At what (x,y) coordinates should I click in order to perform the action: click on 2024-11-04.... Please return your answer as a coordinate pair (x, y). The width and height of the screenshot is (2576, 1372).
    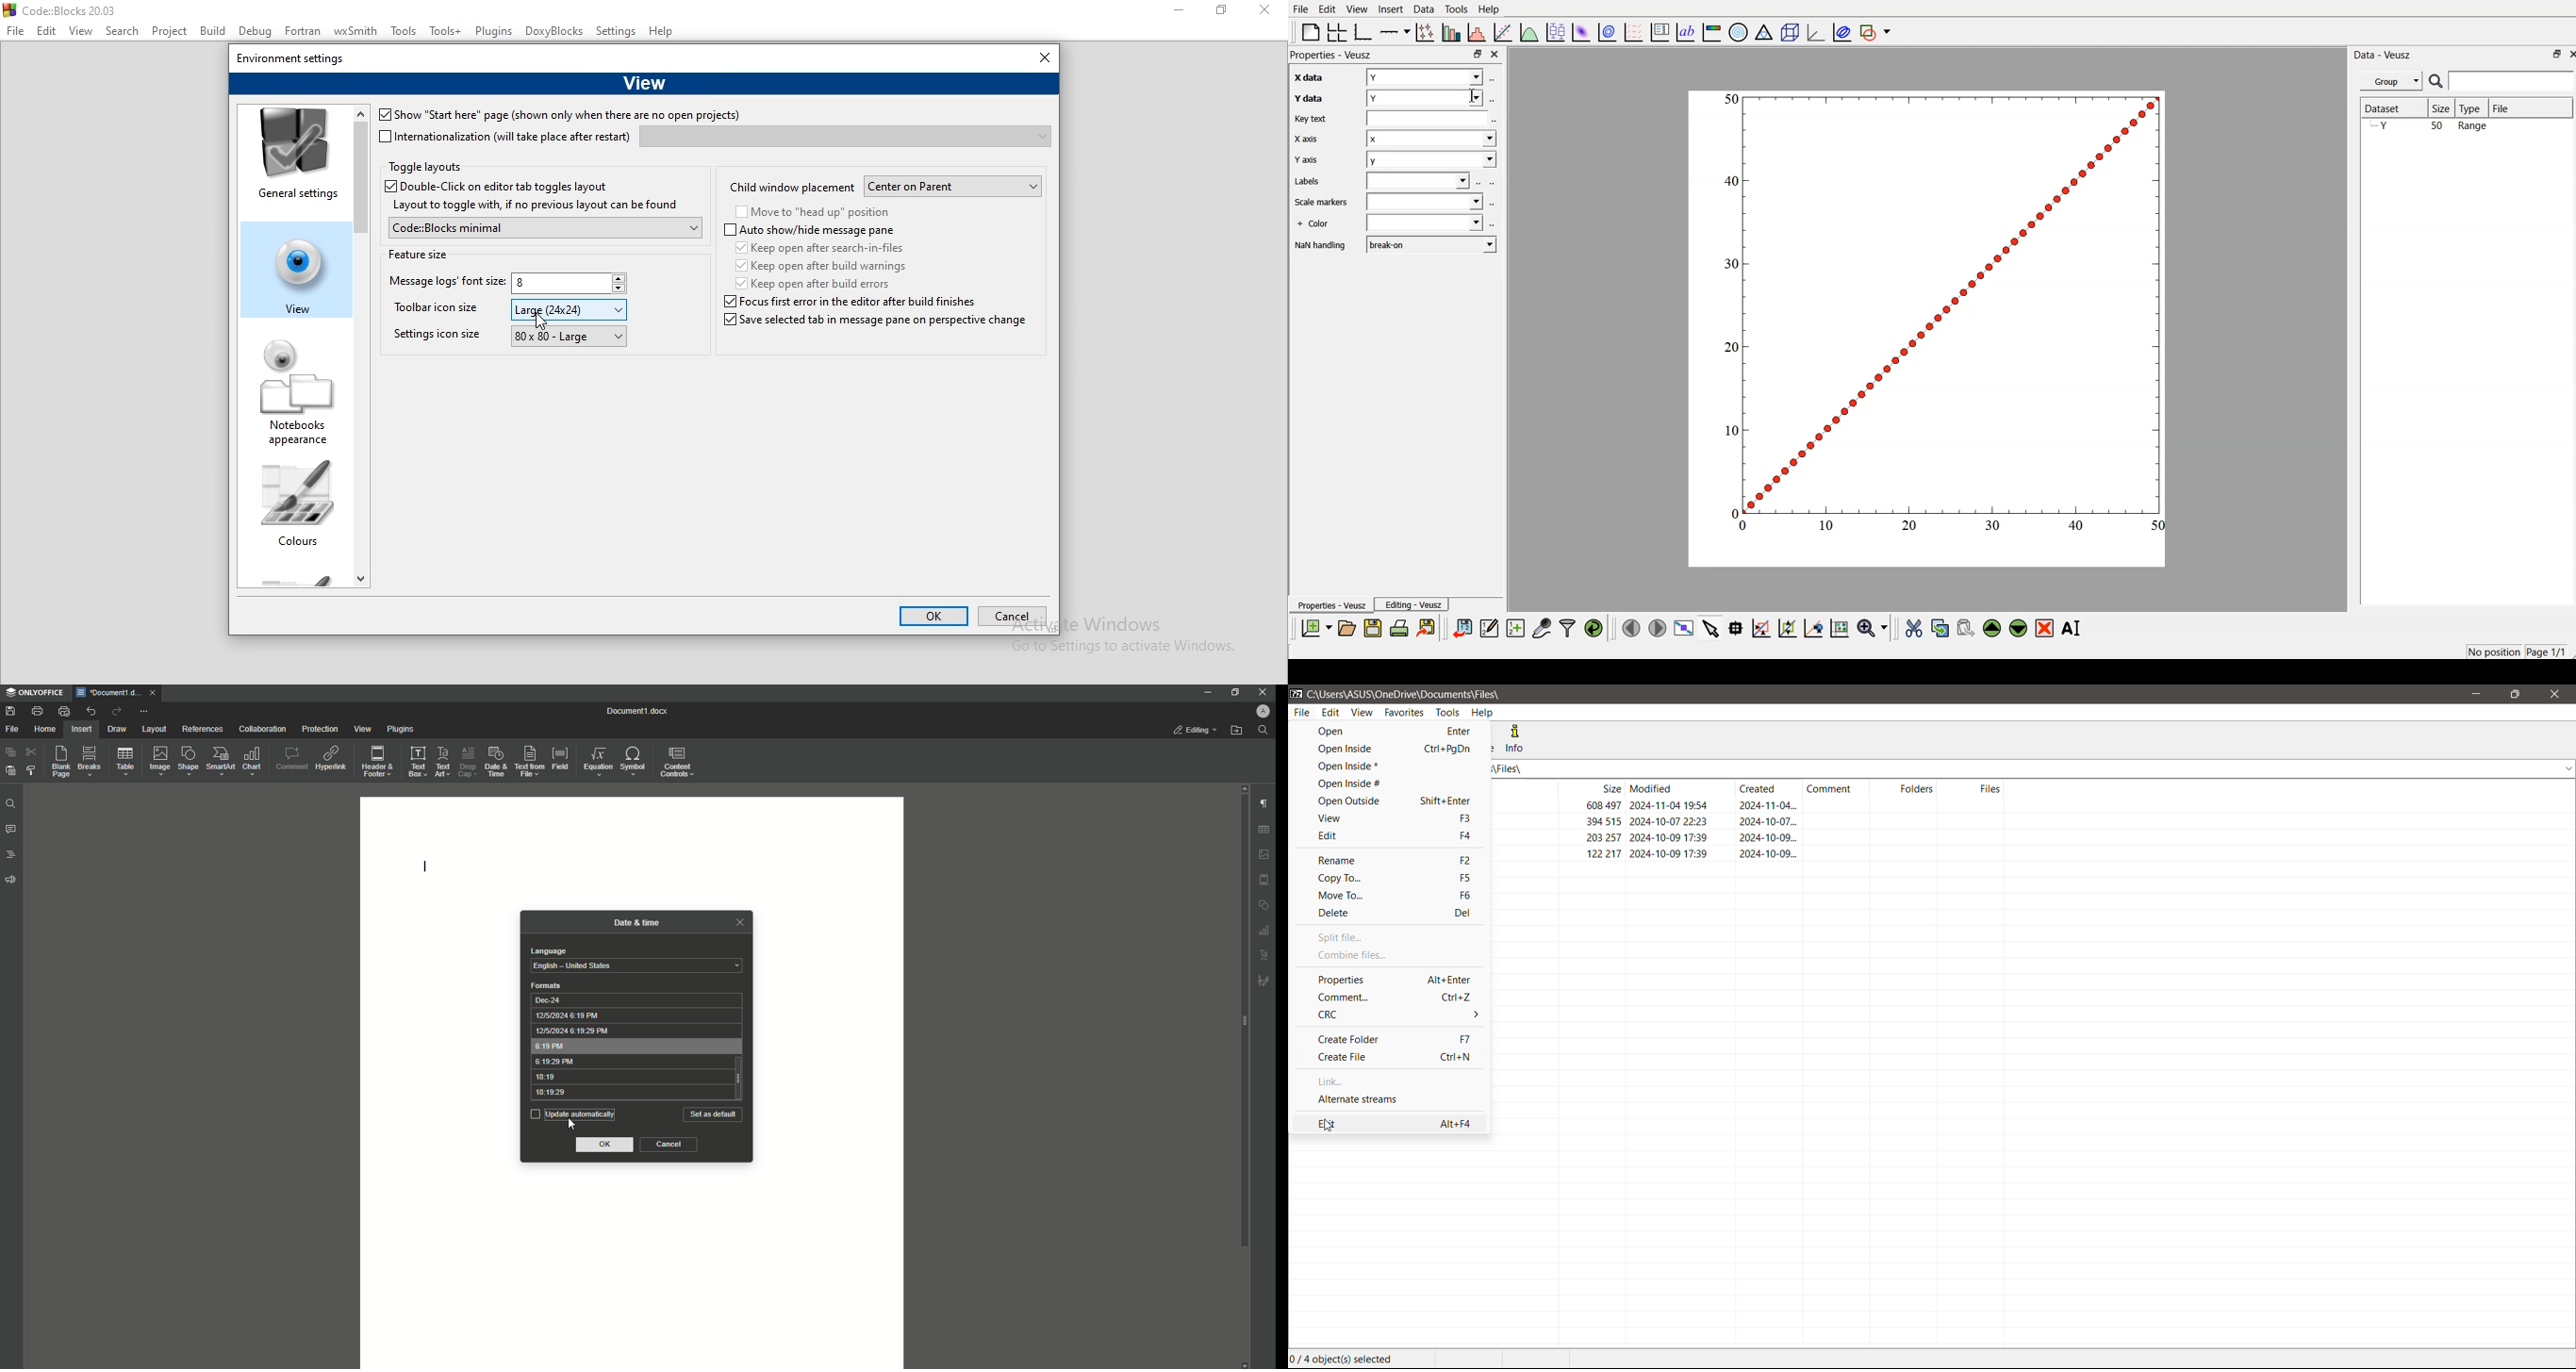
    Looking at the image, I should click on (1766, 805).